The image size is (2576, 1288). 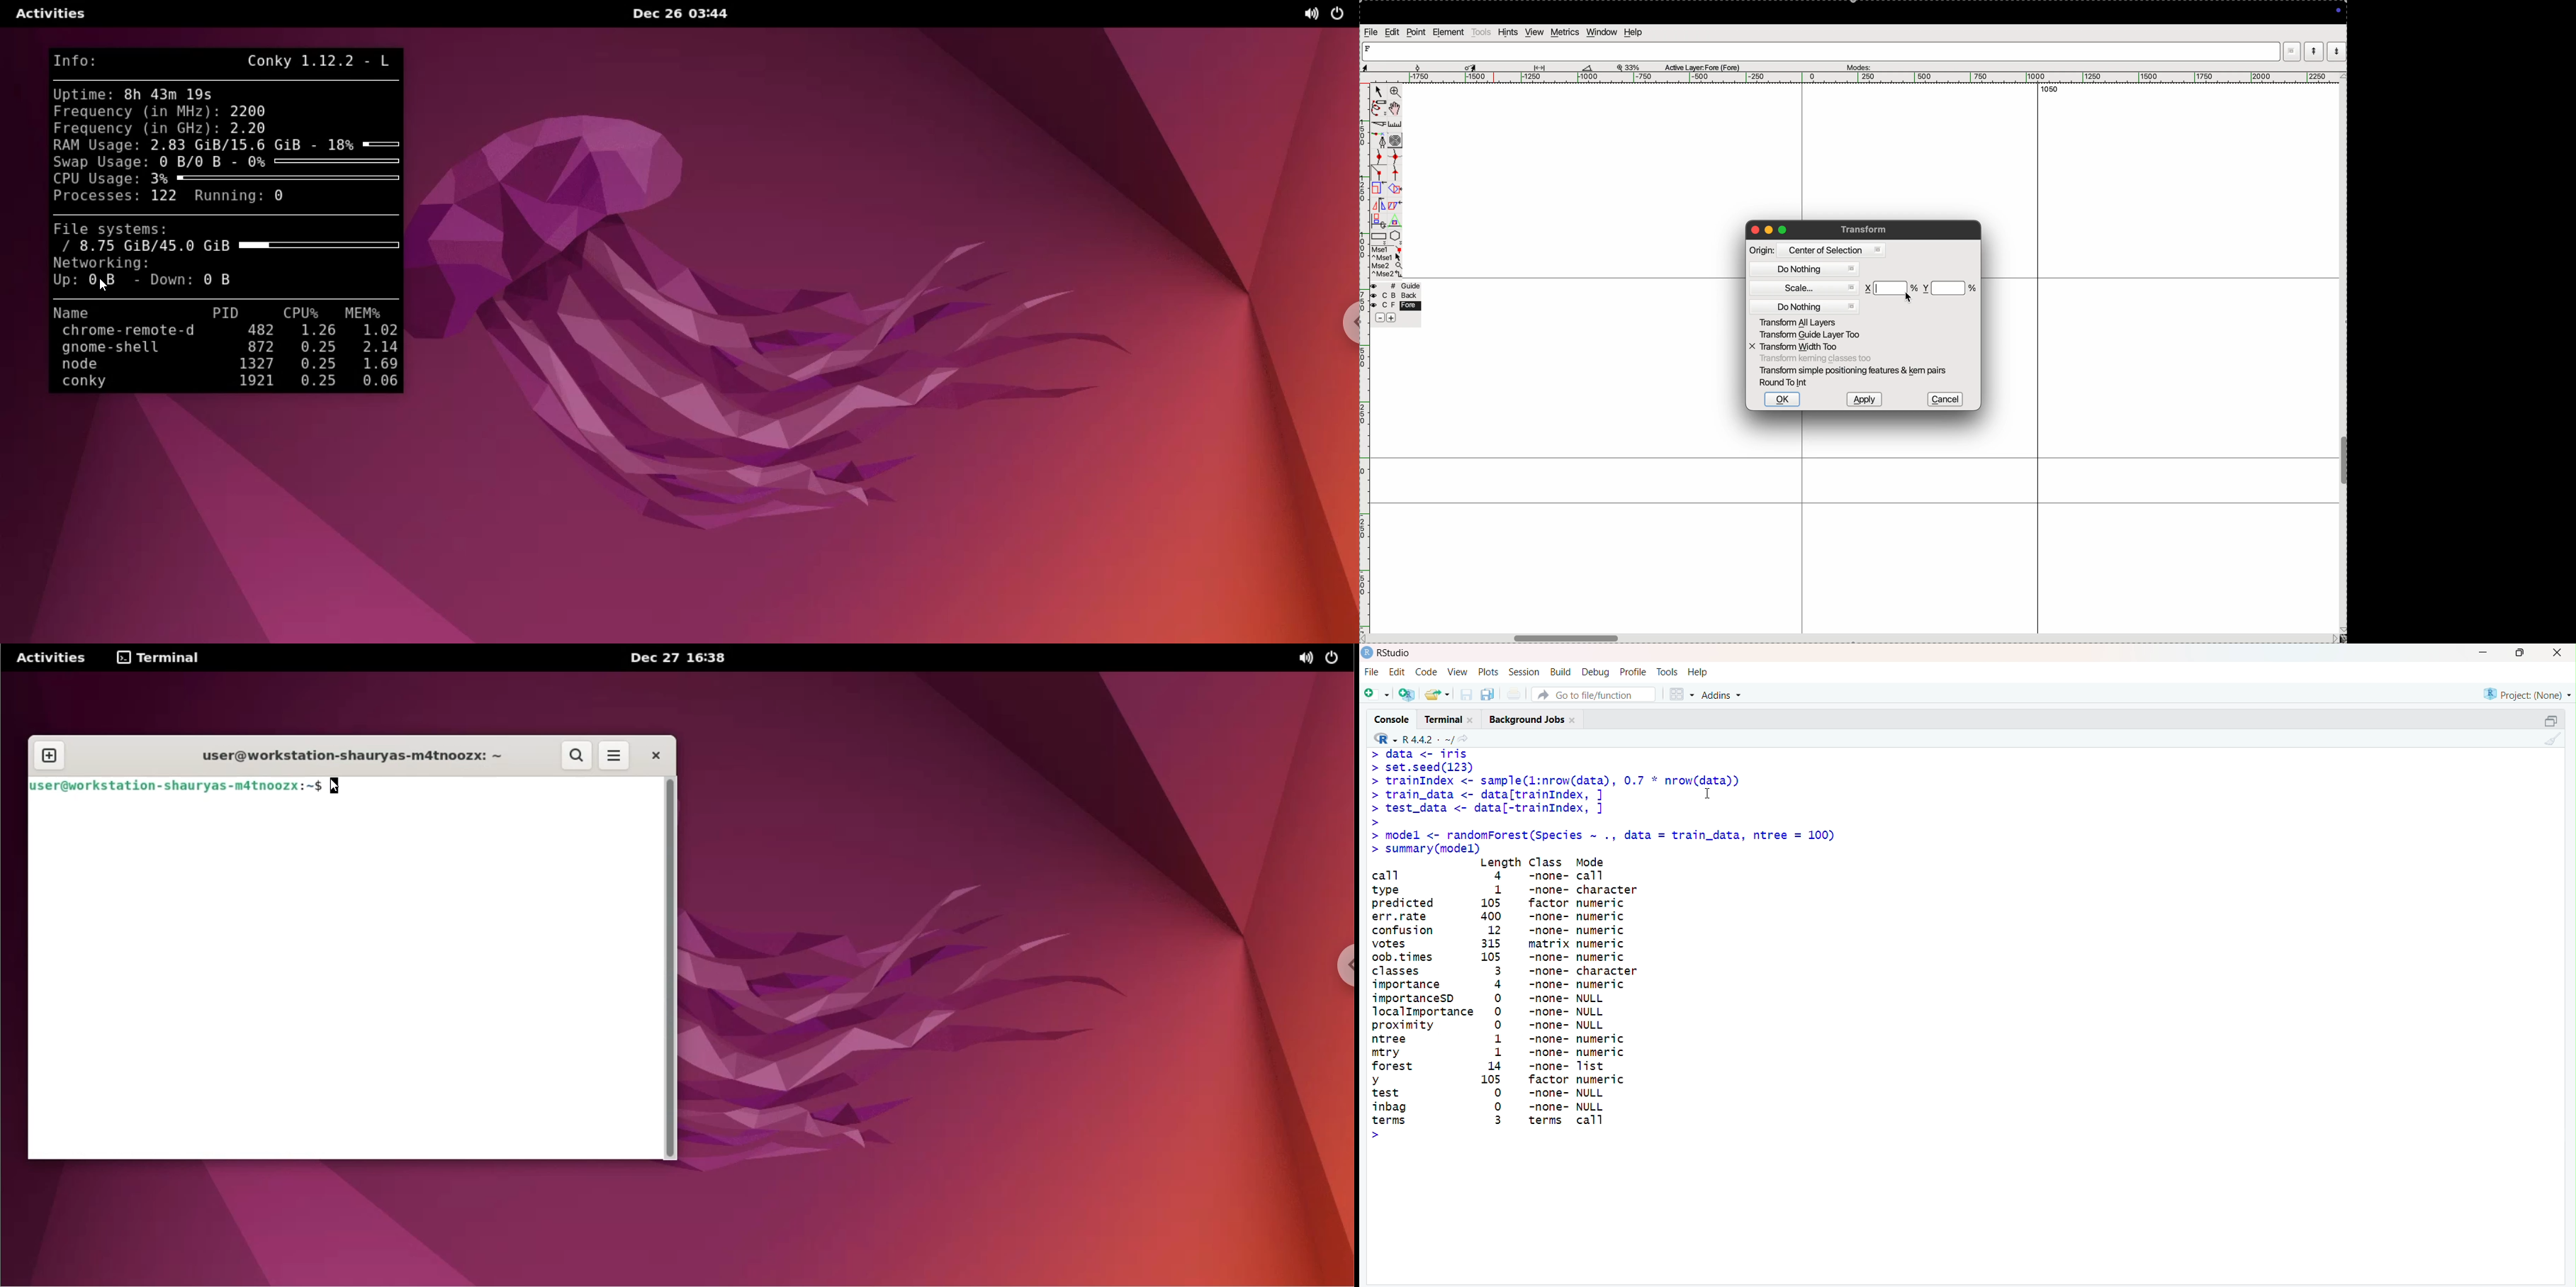 I want to click on Plots, so click(x=1488, y=671).